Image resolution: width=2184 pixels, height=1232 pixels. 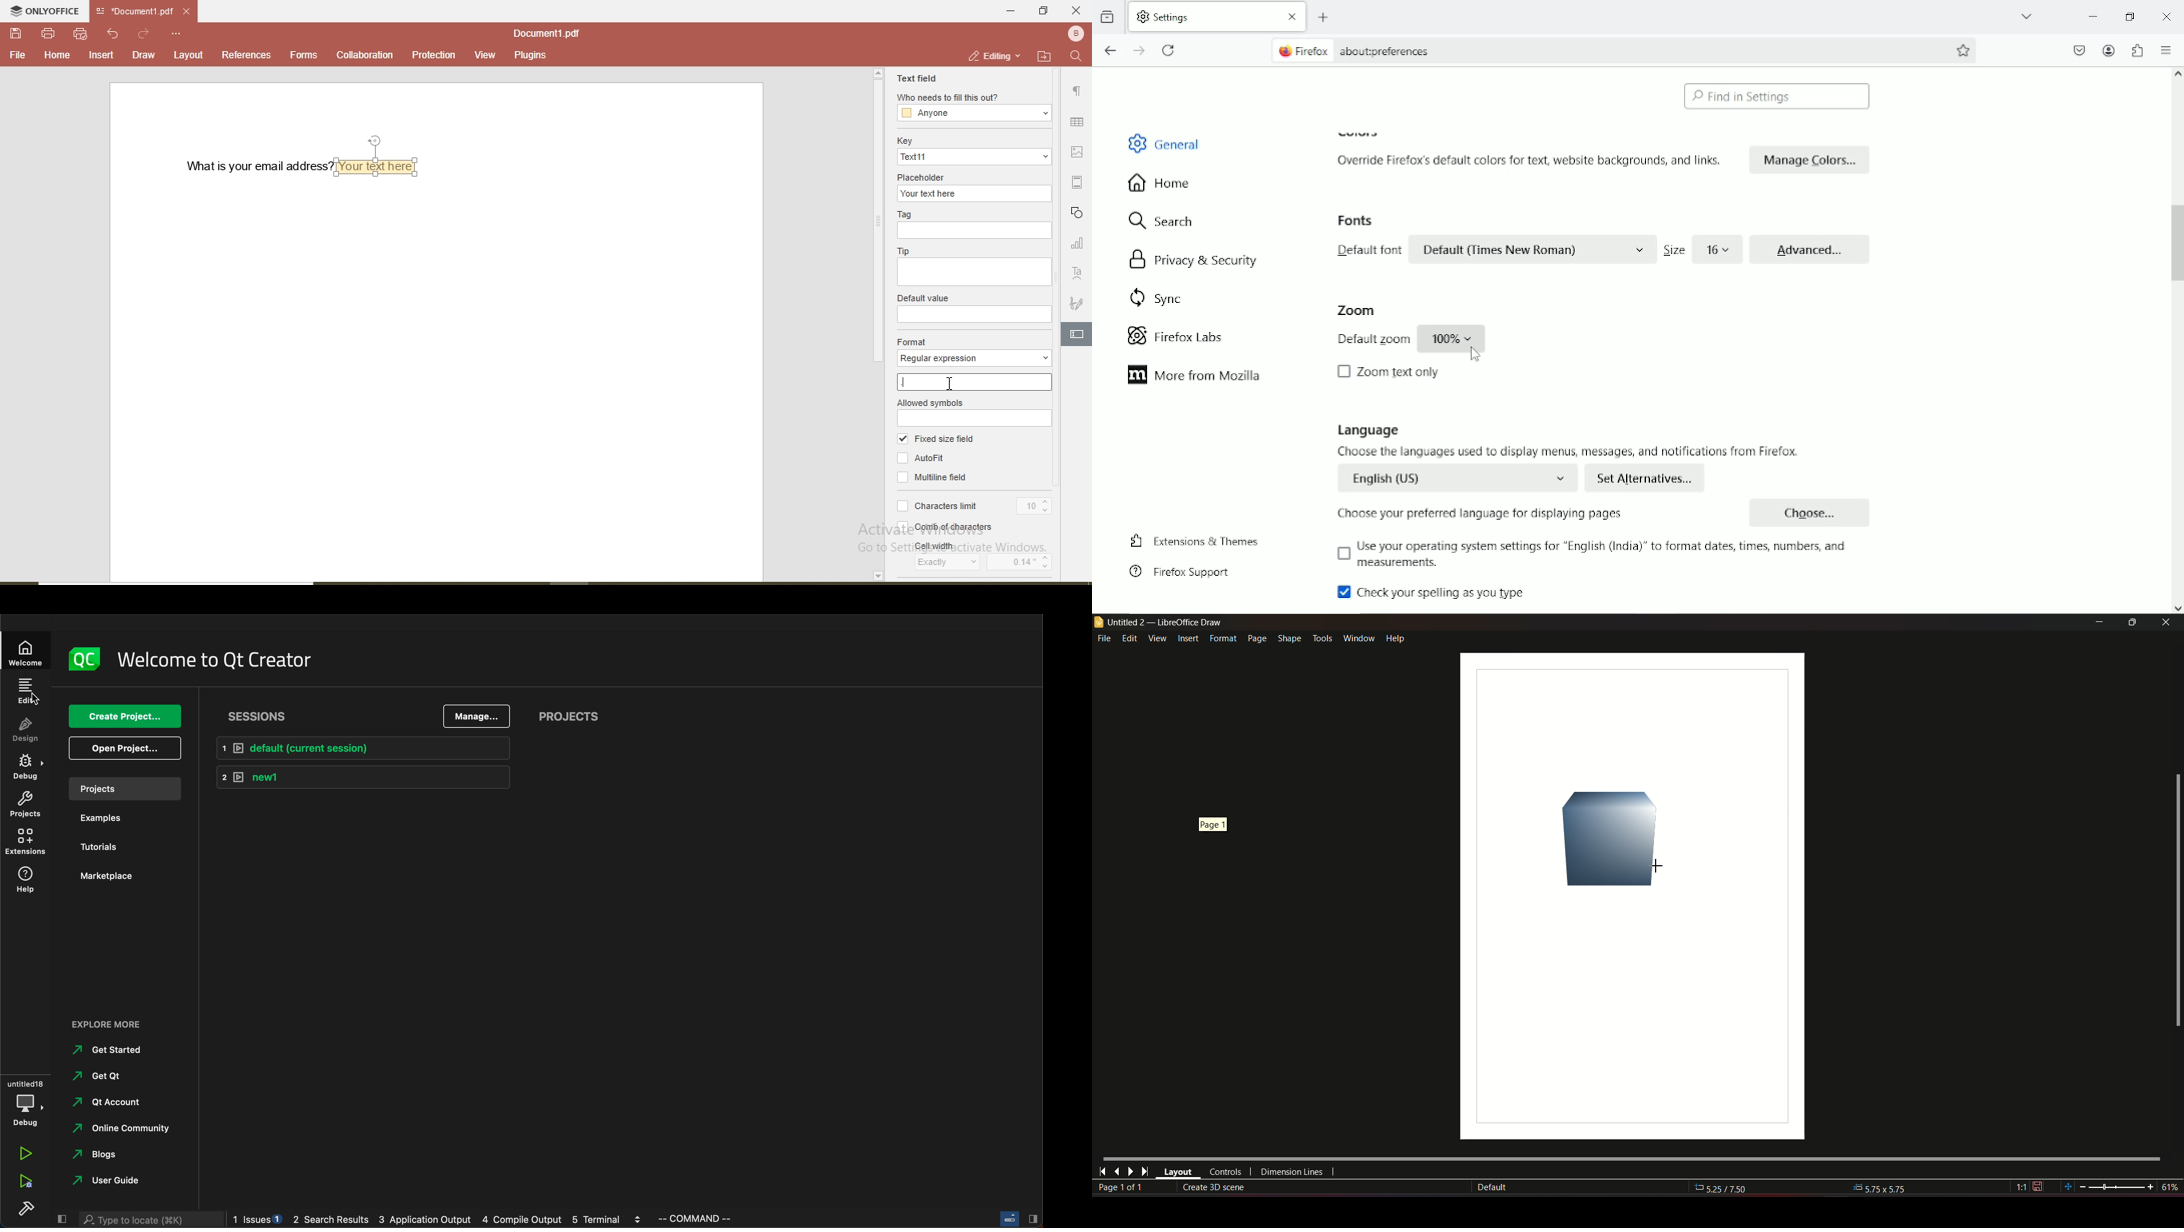 What do you see at coordinates (1225, 1173) in the screenshot?
I see `controls` at bounding box center [1225, 1173].